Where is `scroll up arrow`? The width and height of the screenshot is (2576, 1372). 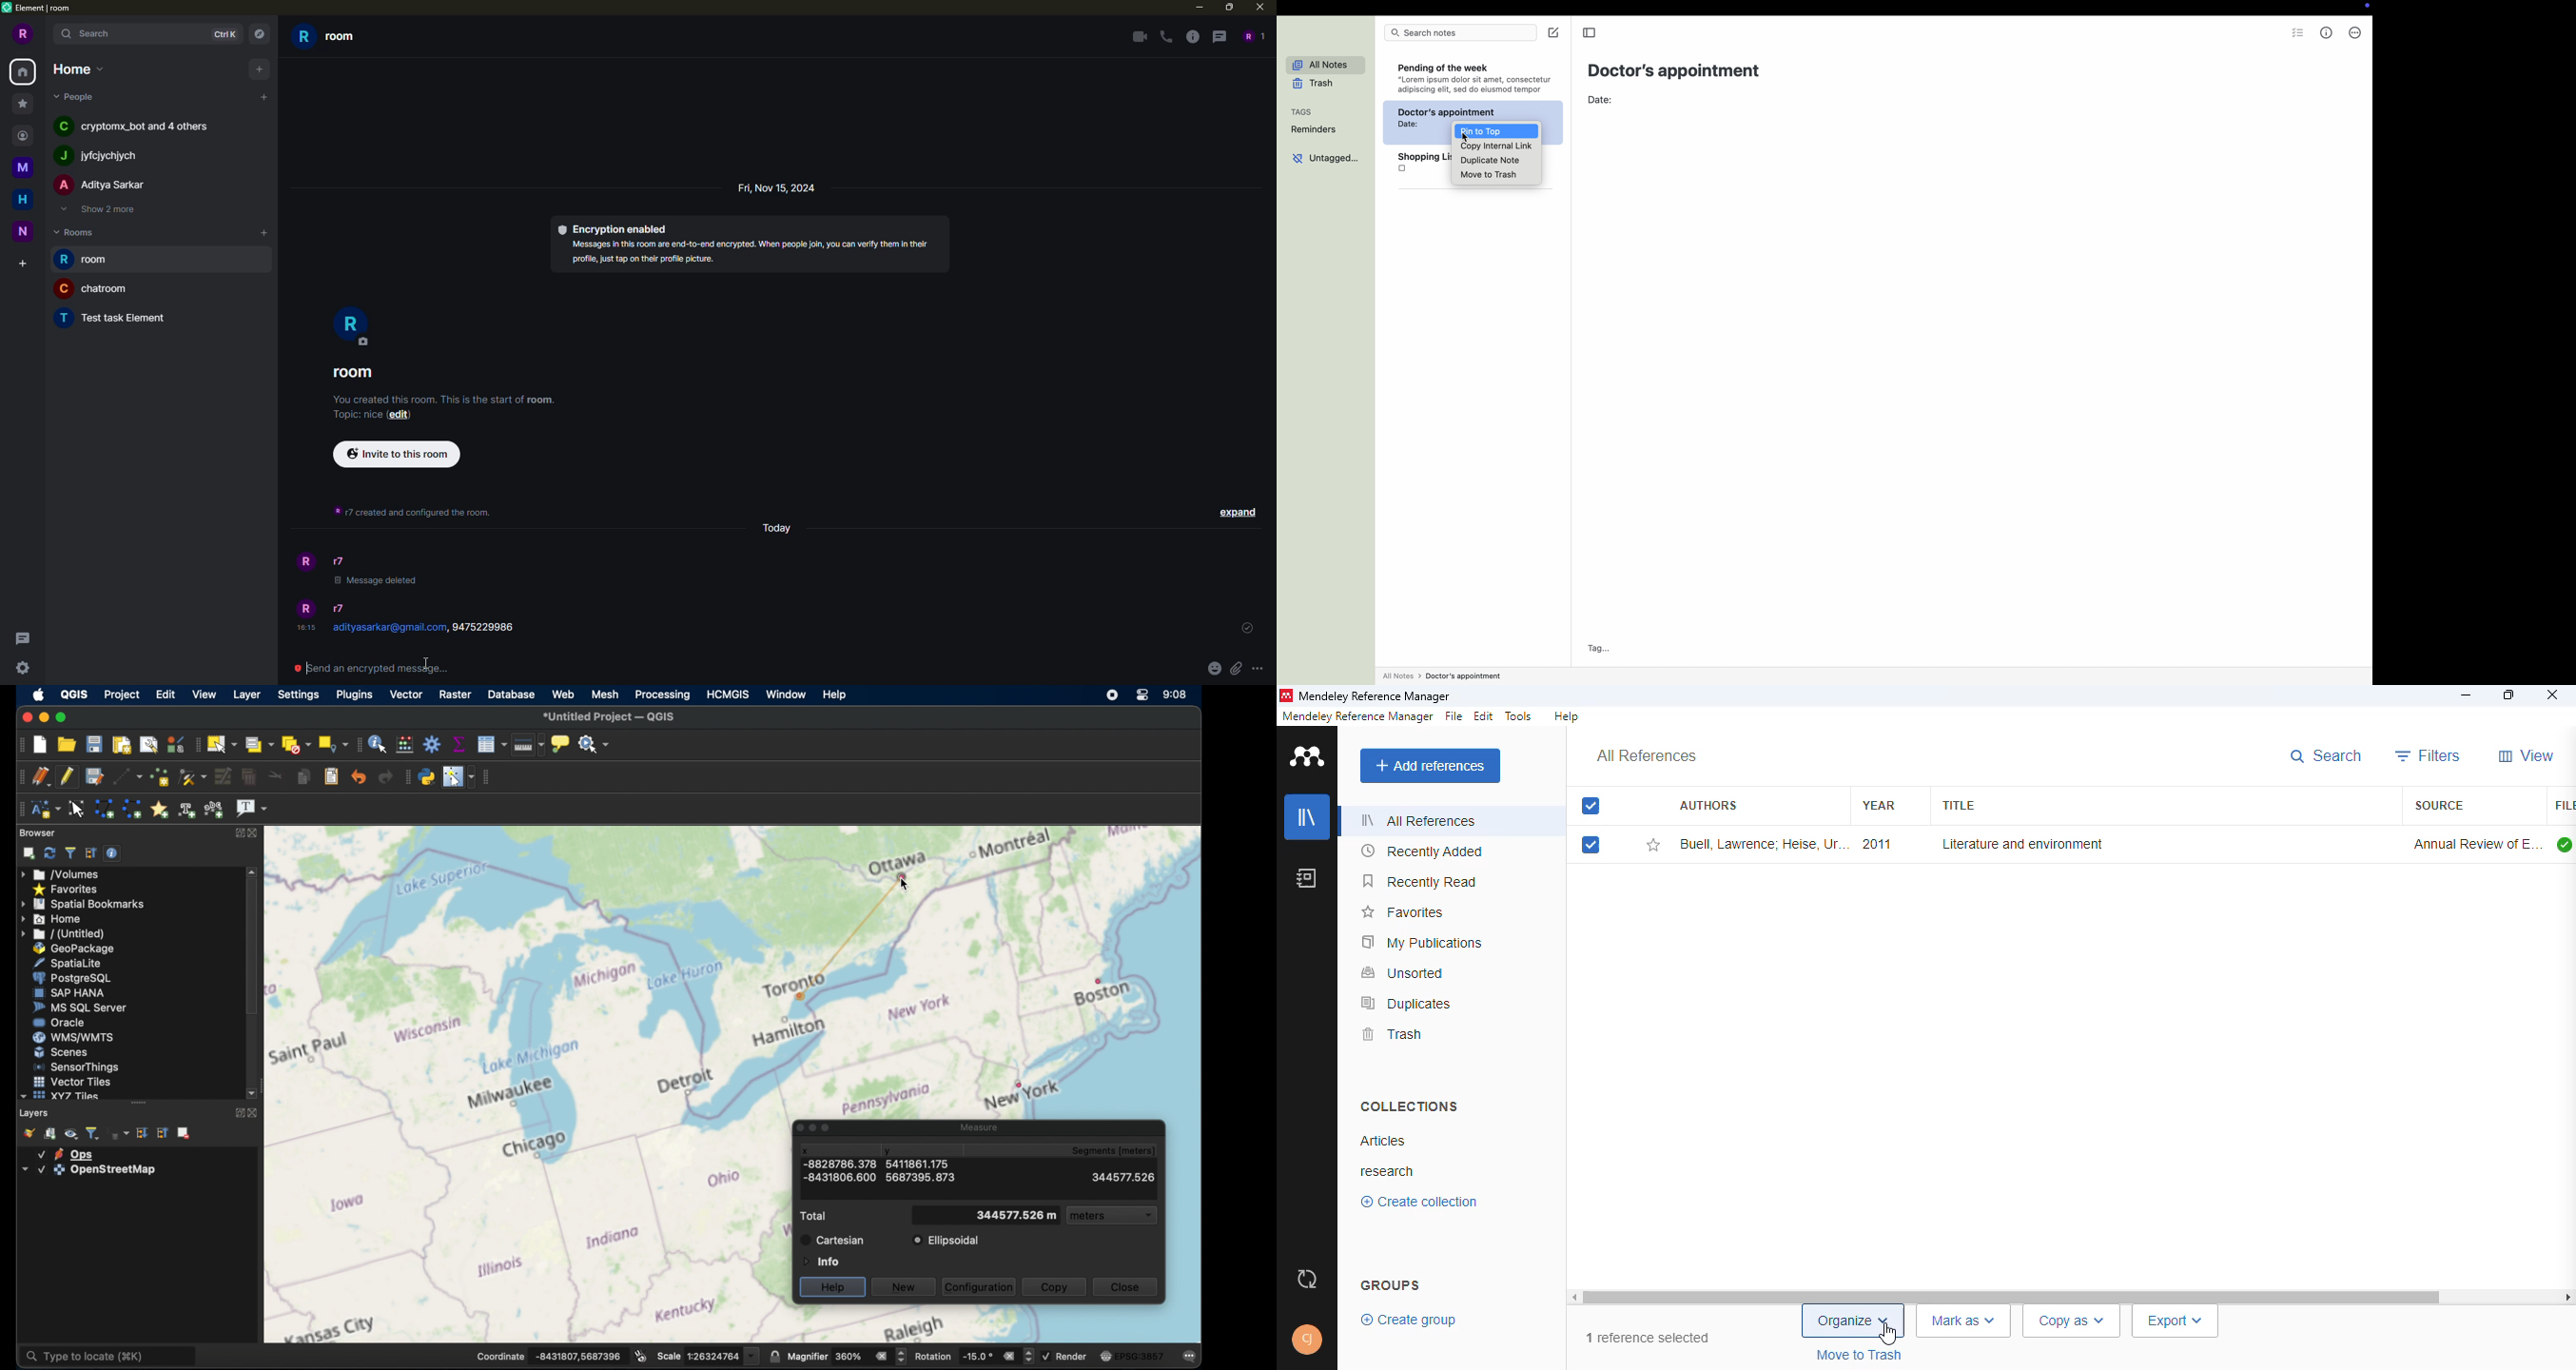 scroll up arrow is located at coordinates (252, 871).